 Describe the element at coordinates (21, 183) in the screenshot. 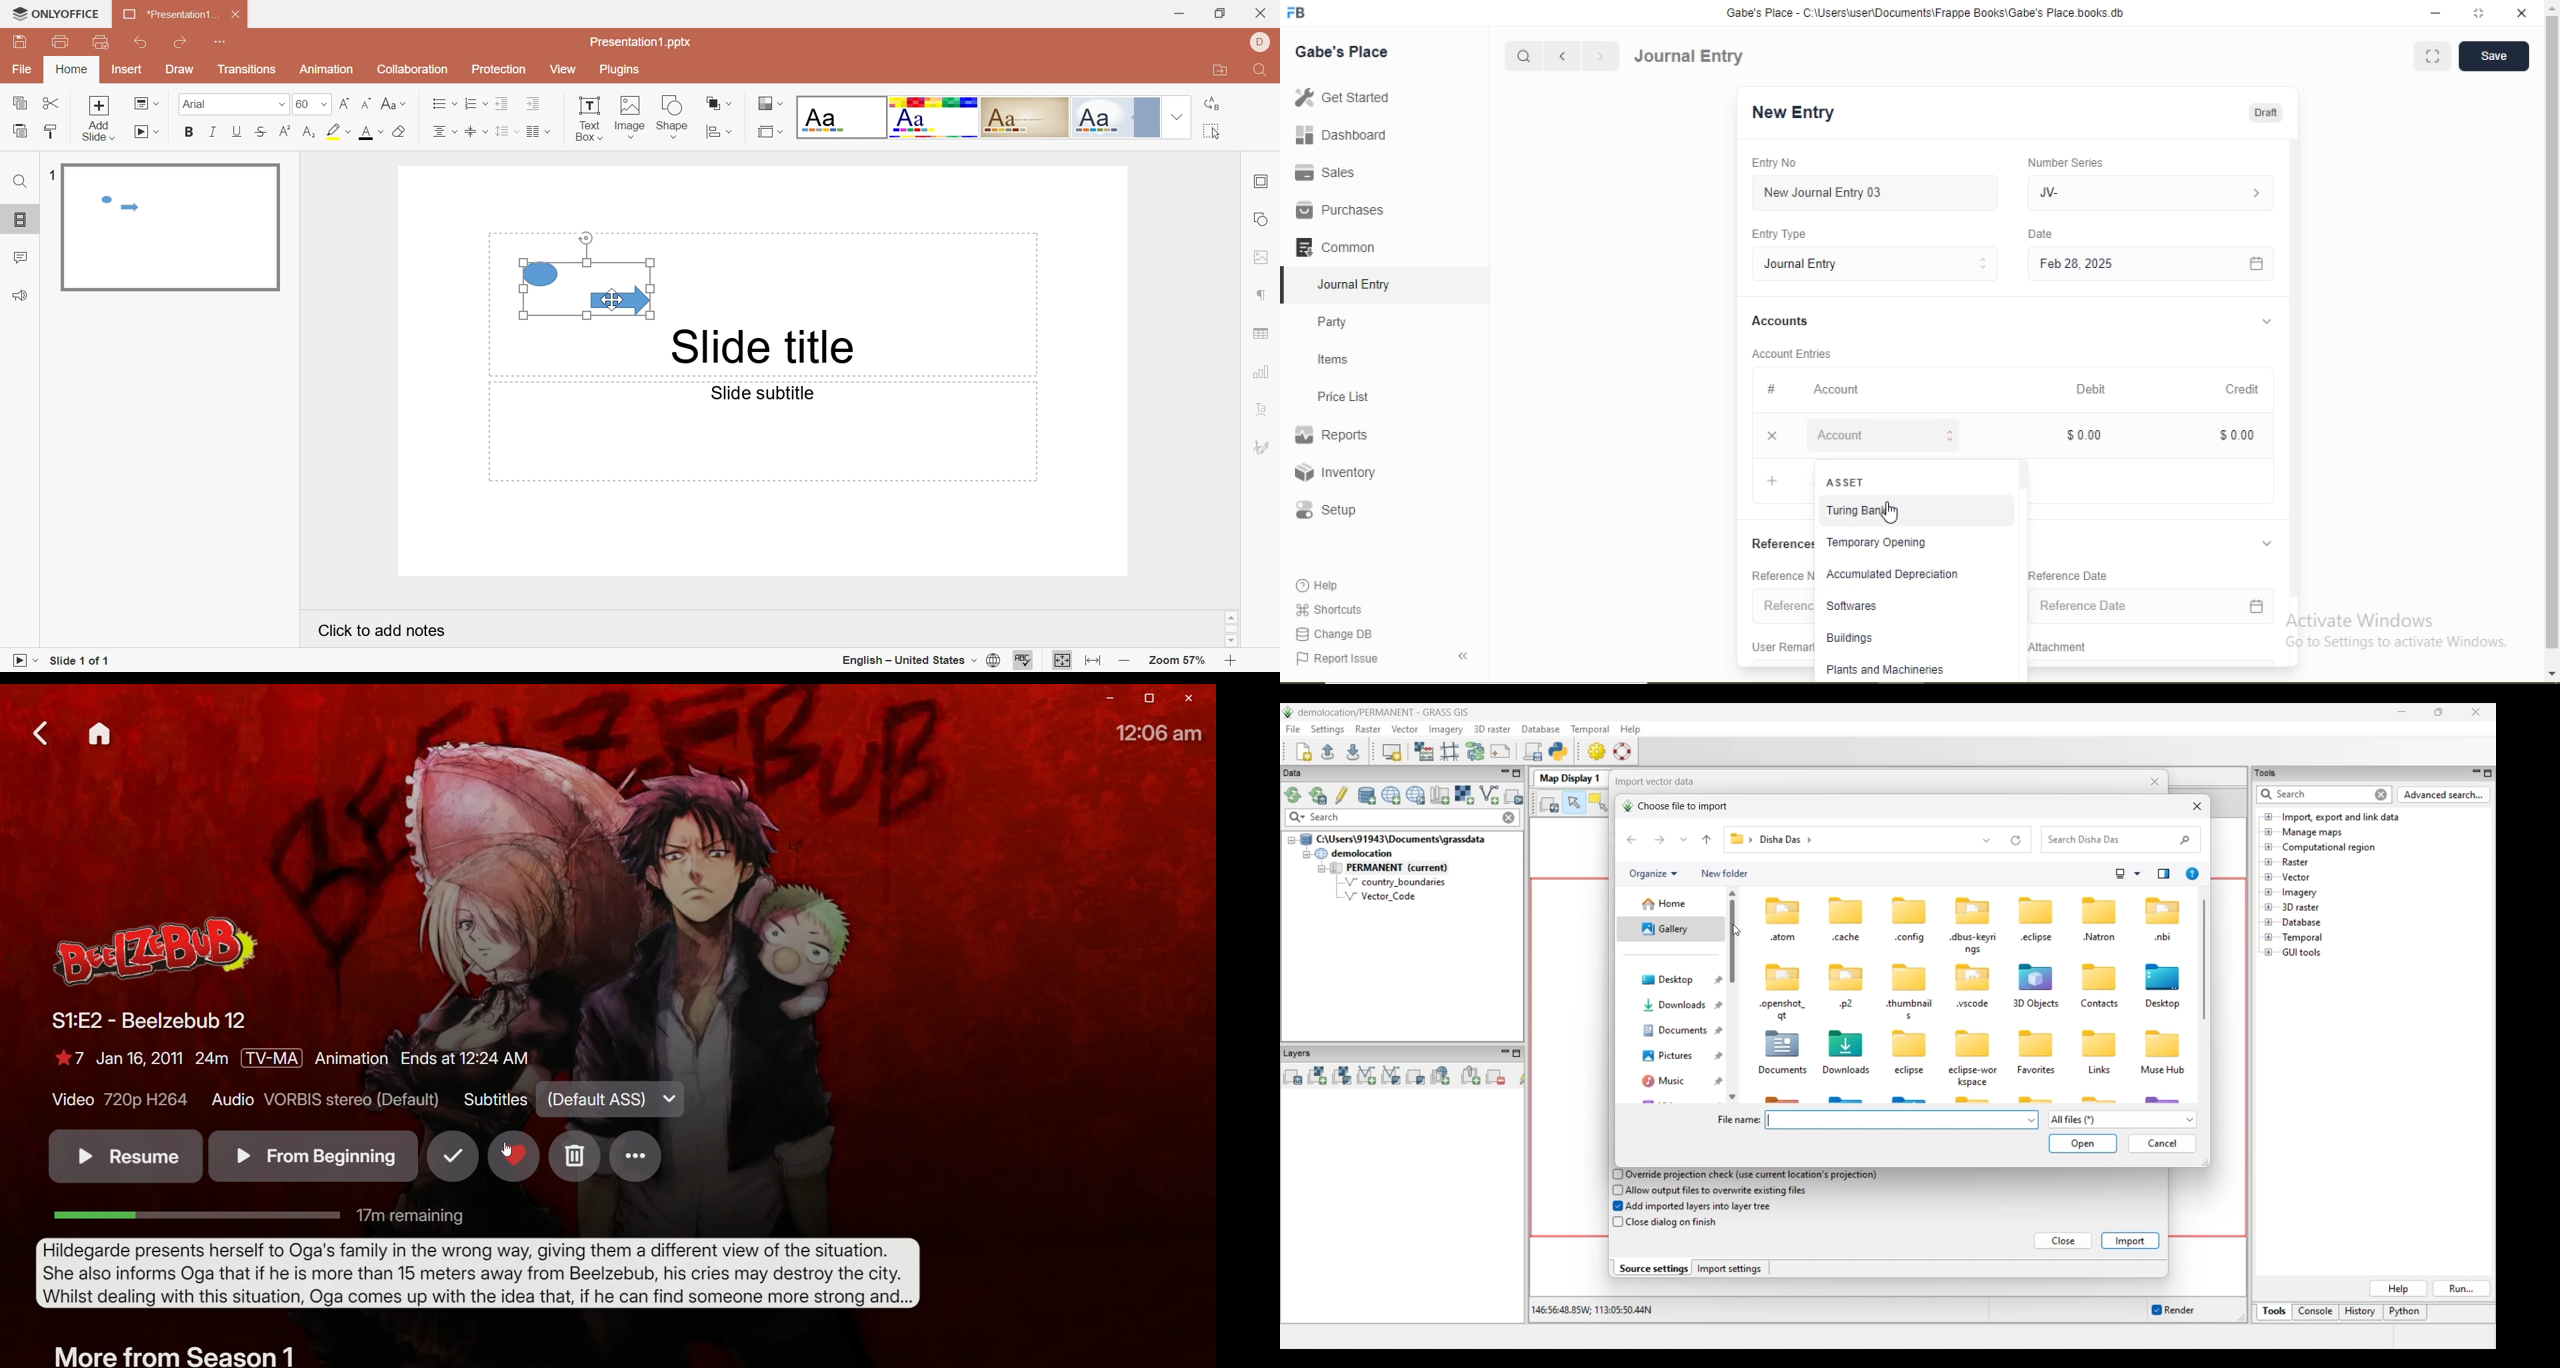

I see `Find` at that location.